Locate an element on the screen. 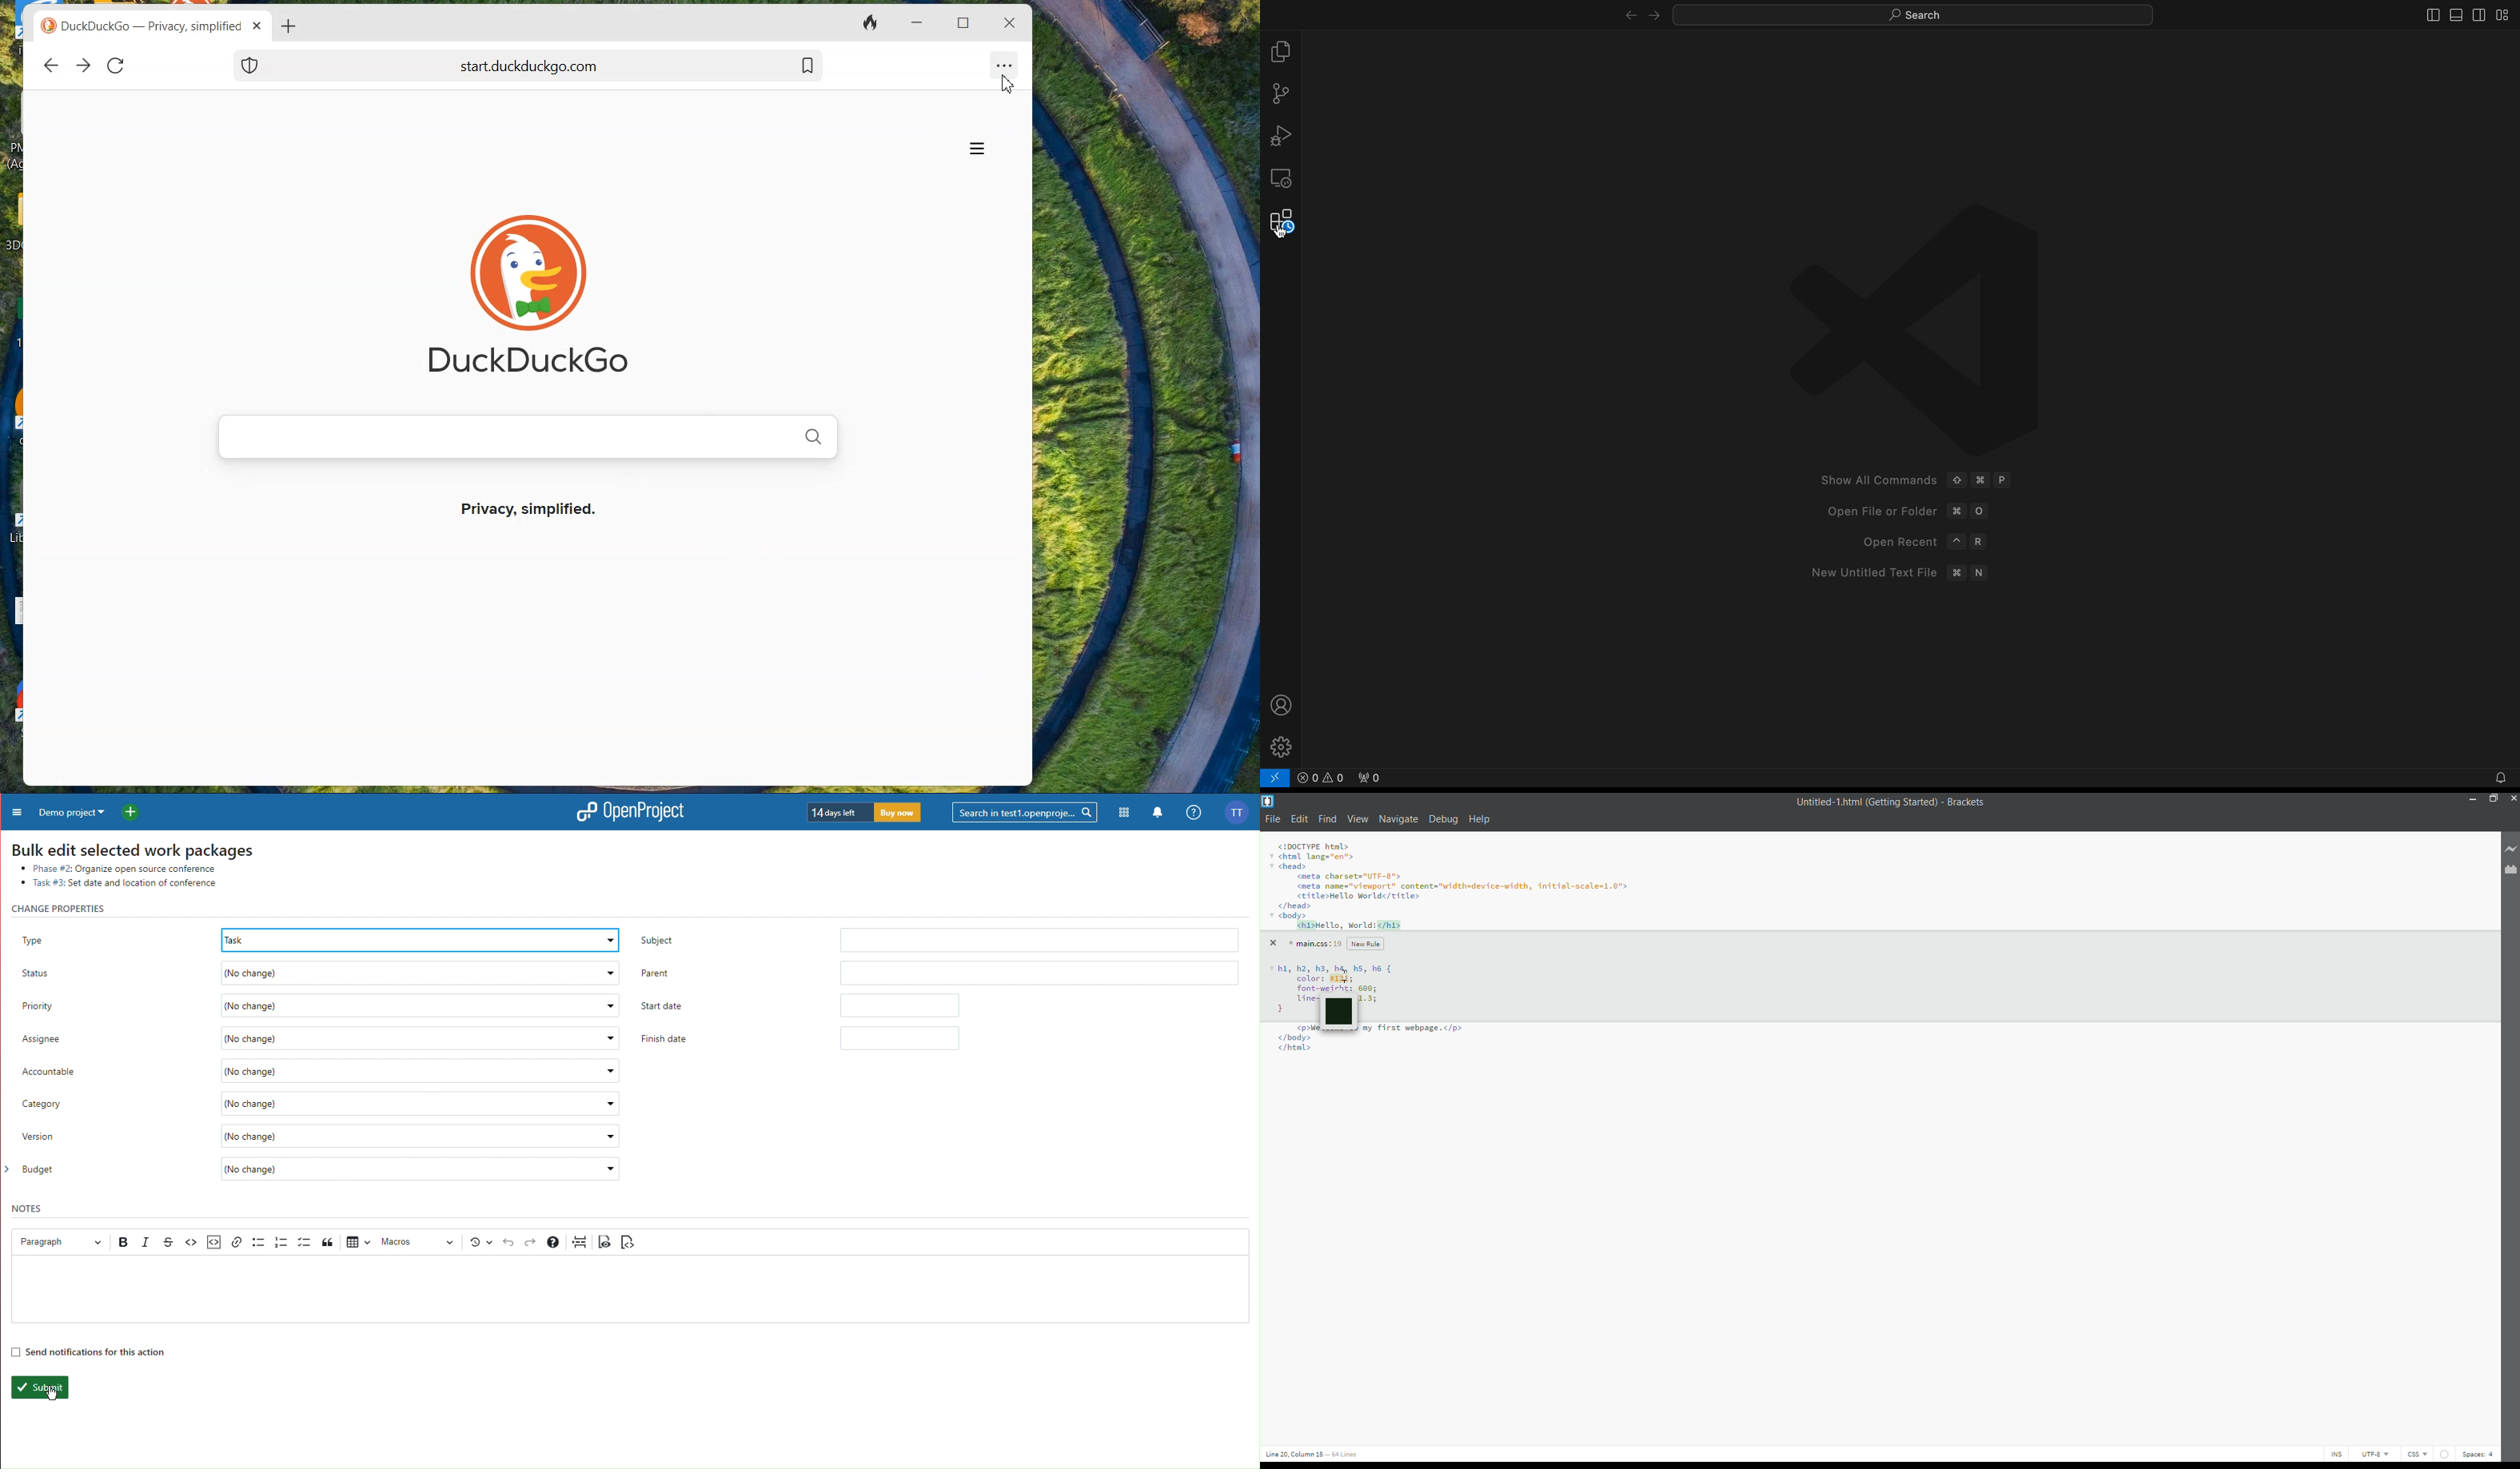  find is located at coordinates (1327, 819).